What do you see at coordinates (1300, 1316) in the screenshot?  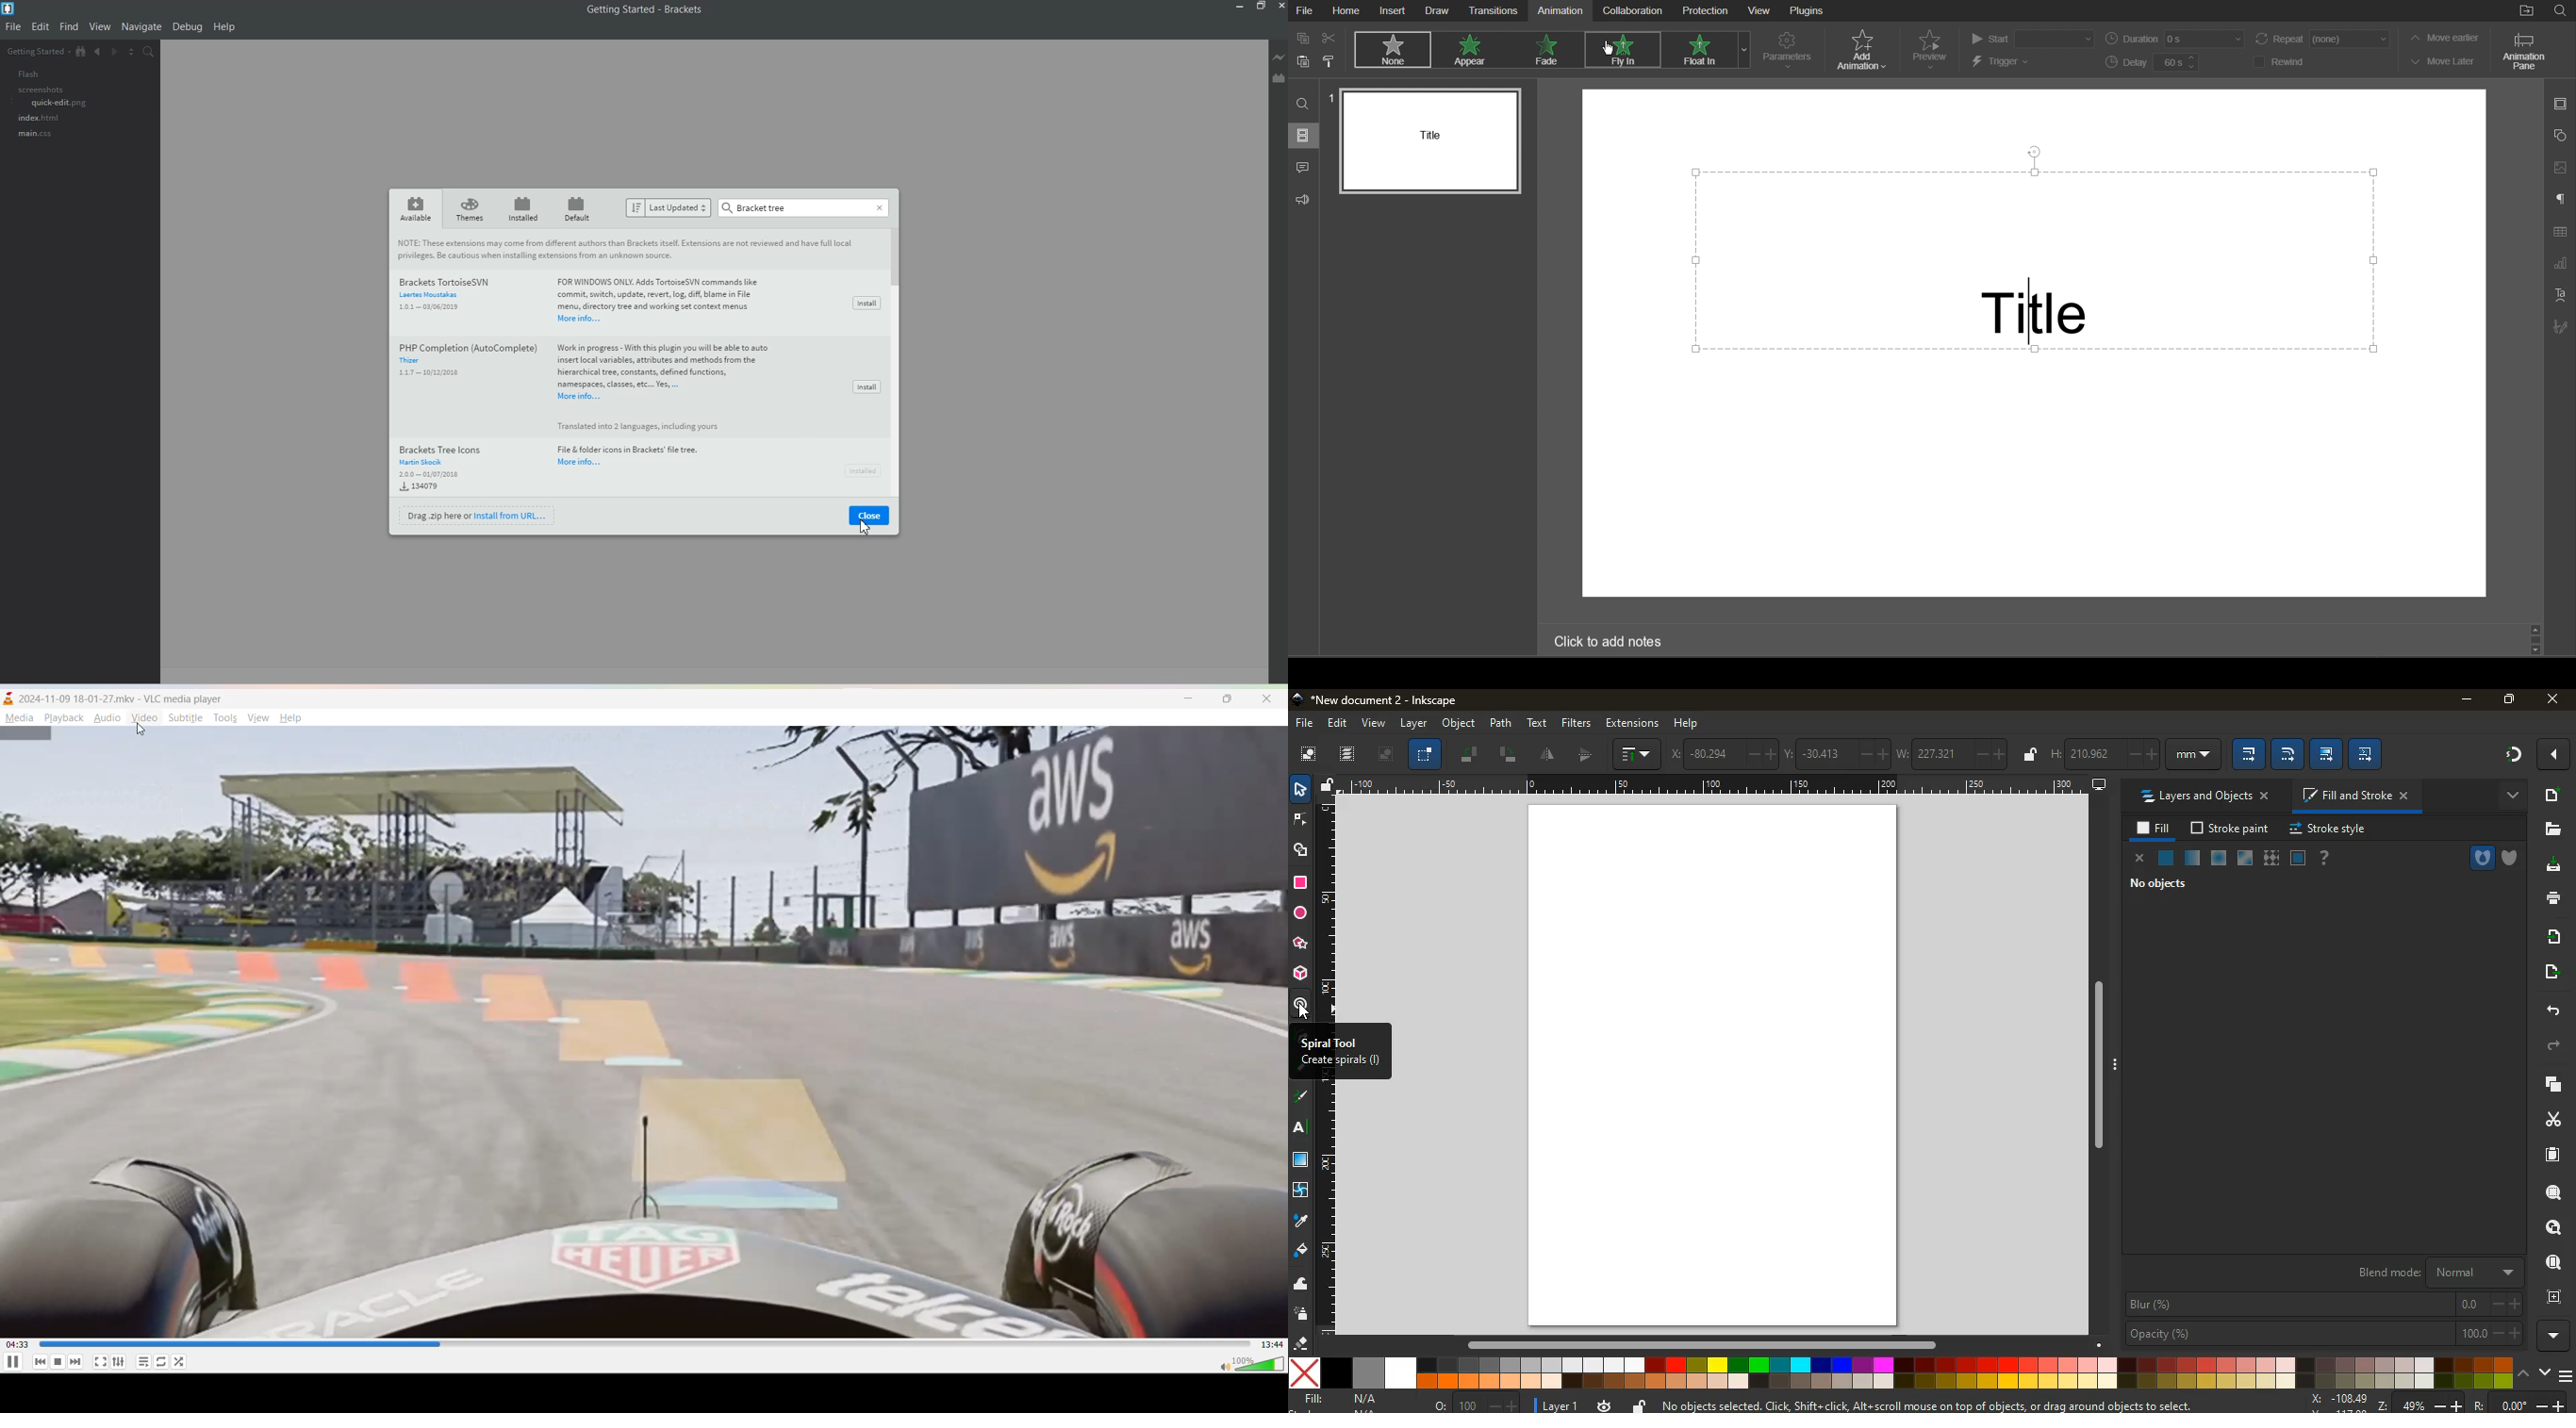 I see `spray` at bounding box center [1300, 1316].